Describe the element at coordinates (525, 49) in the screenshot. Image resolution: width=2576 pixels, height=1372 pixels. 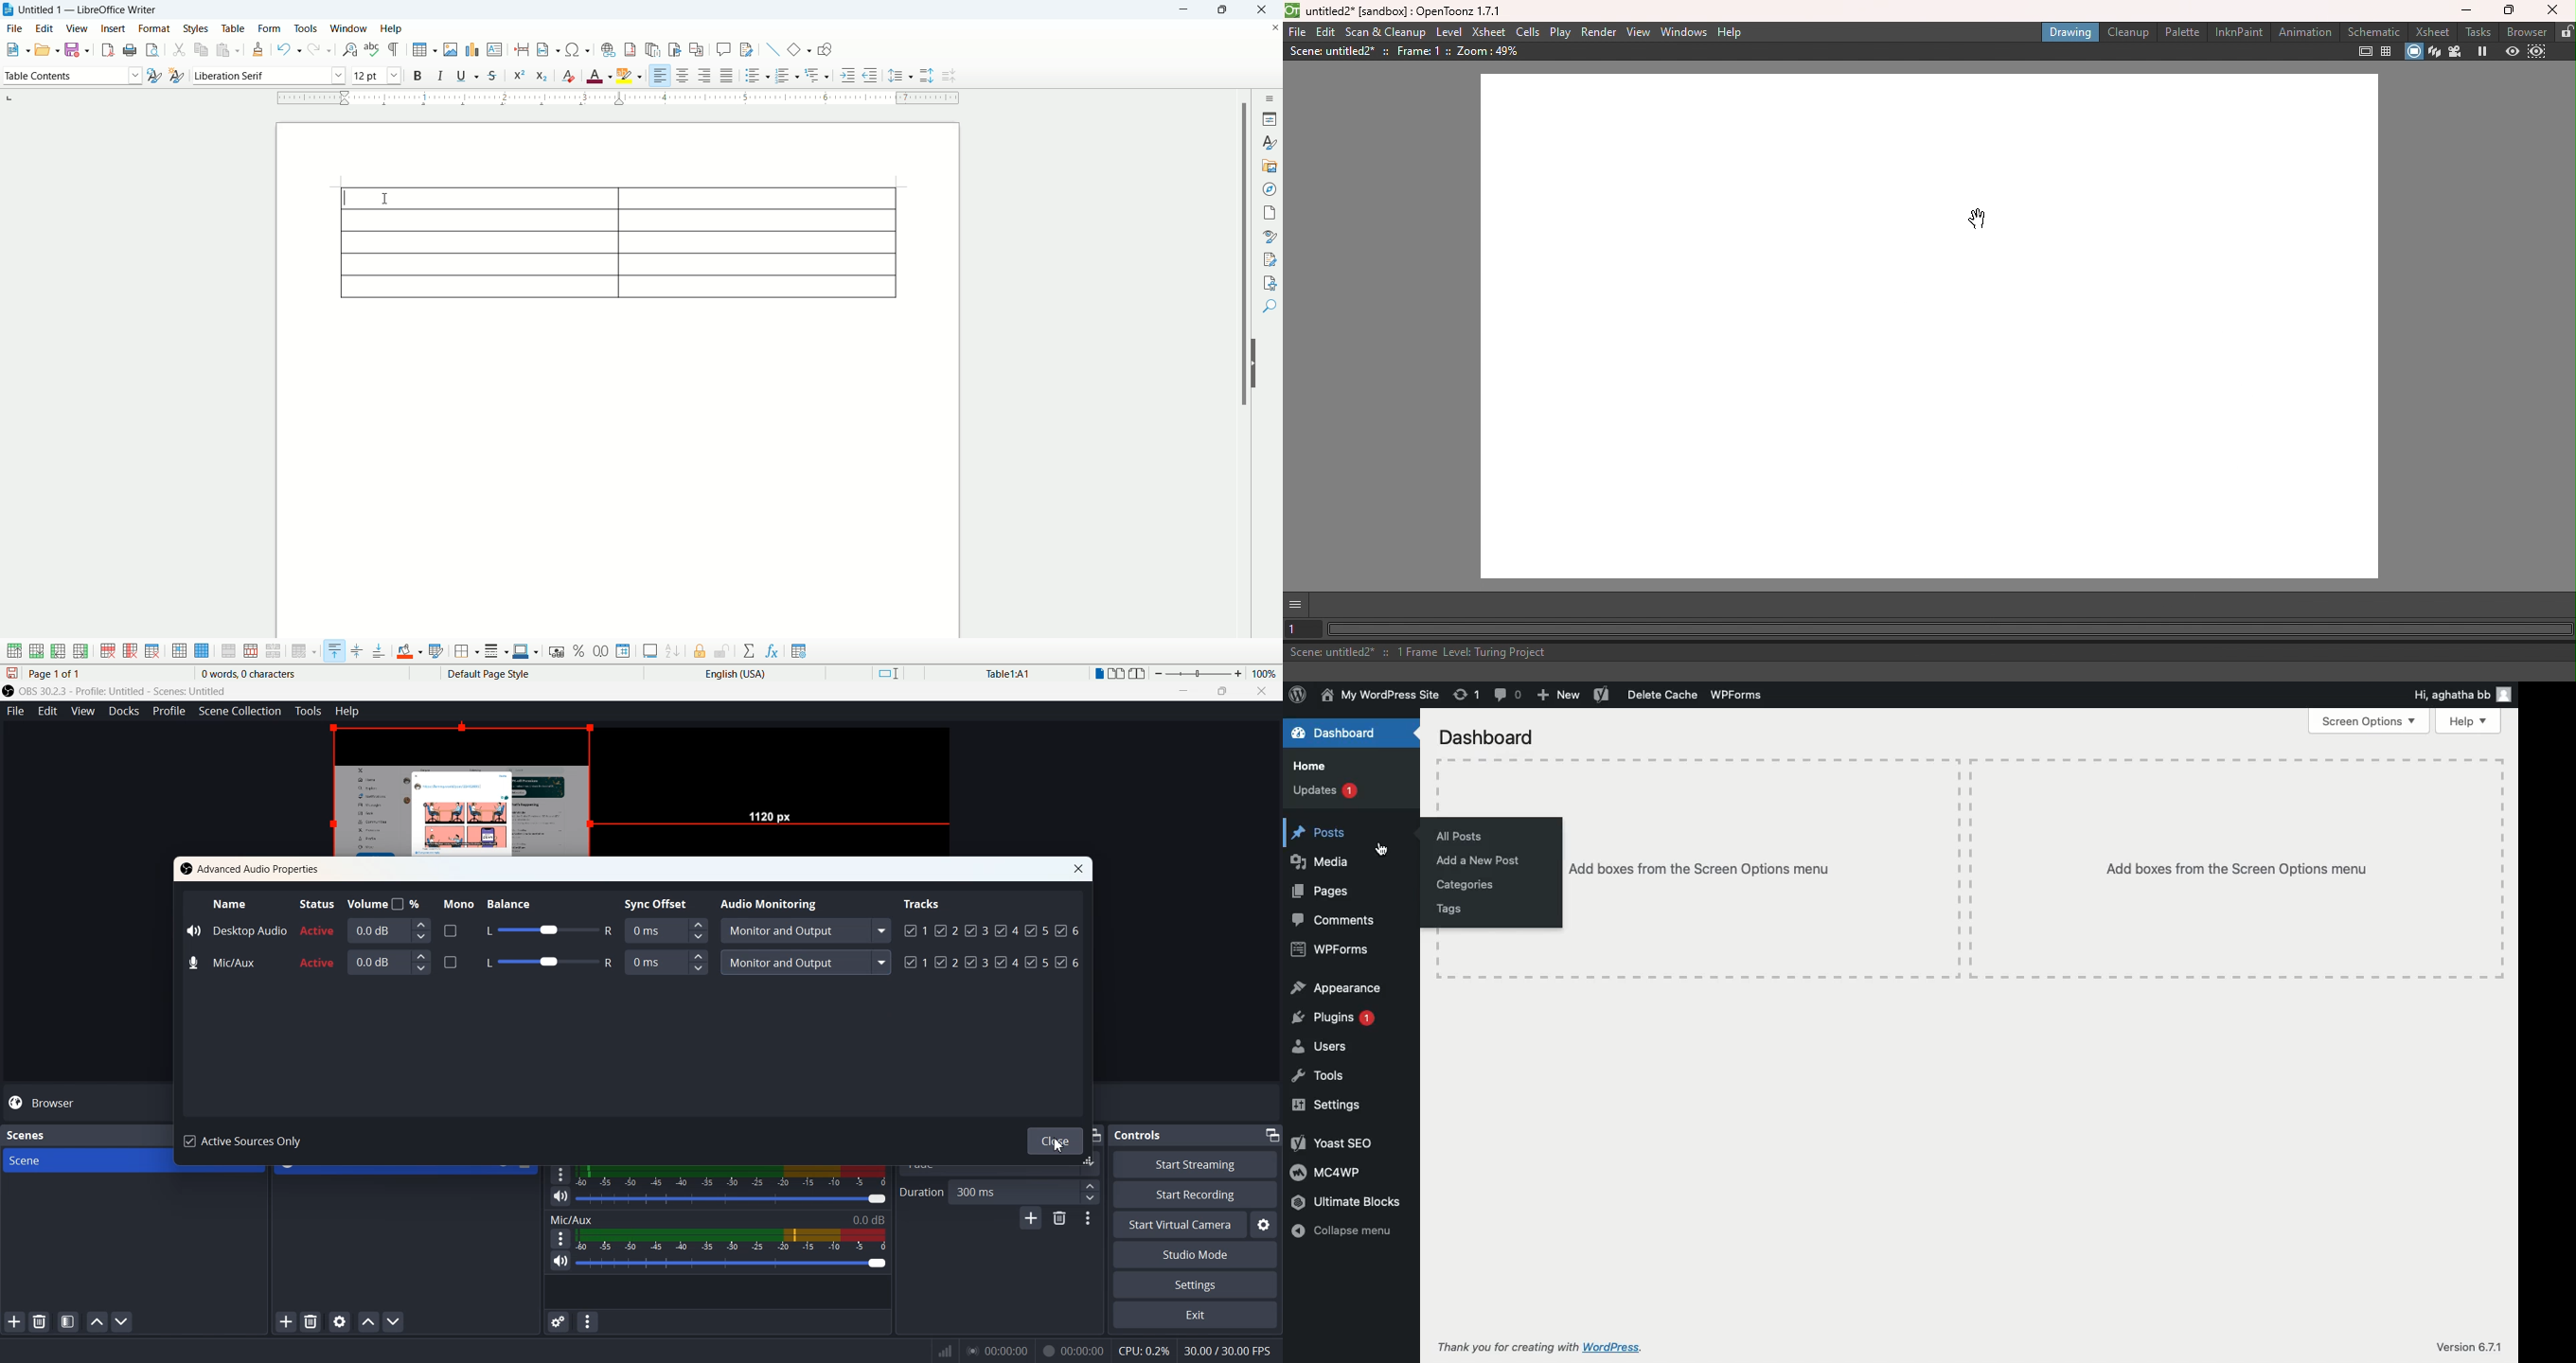
I see `insert page break` at that location.